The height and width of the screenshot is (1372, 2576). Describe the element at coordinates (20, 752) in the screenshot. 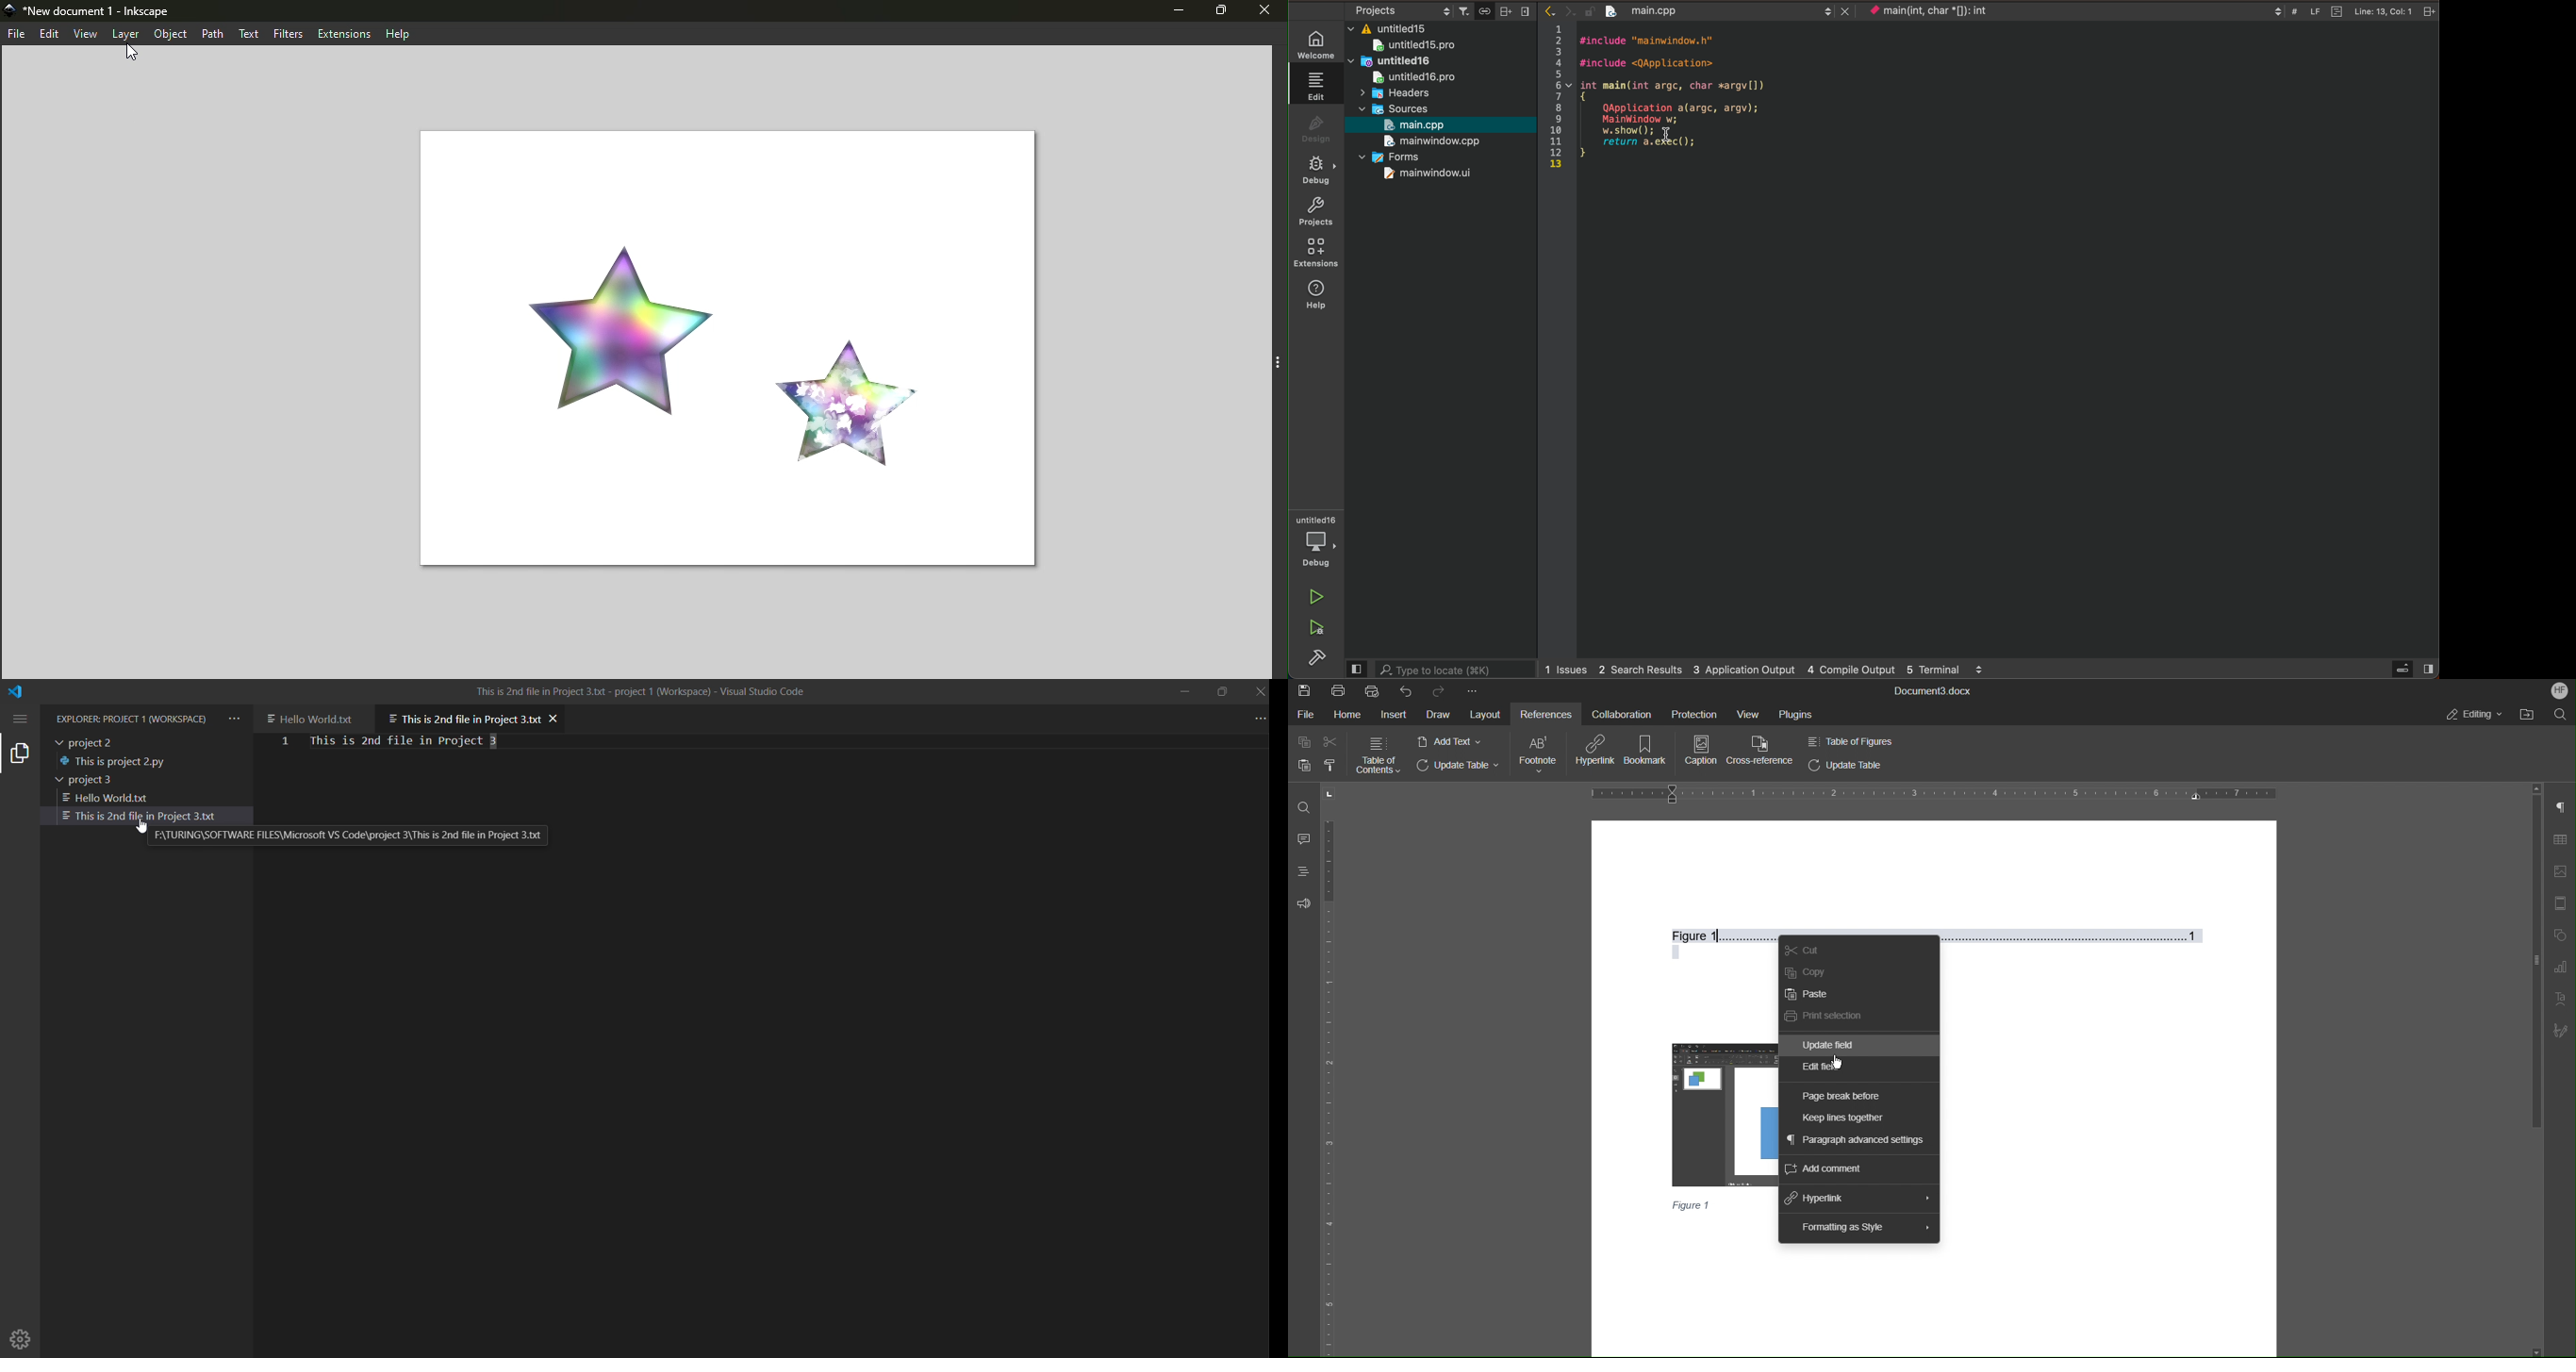

I see `explorer tab` at that location.